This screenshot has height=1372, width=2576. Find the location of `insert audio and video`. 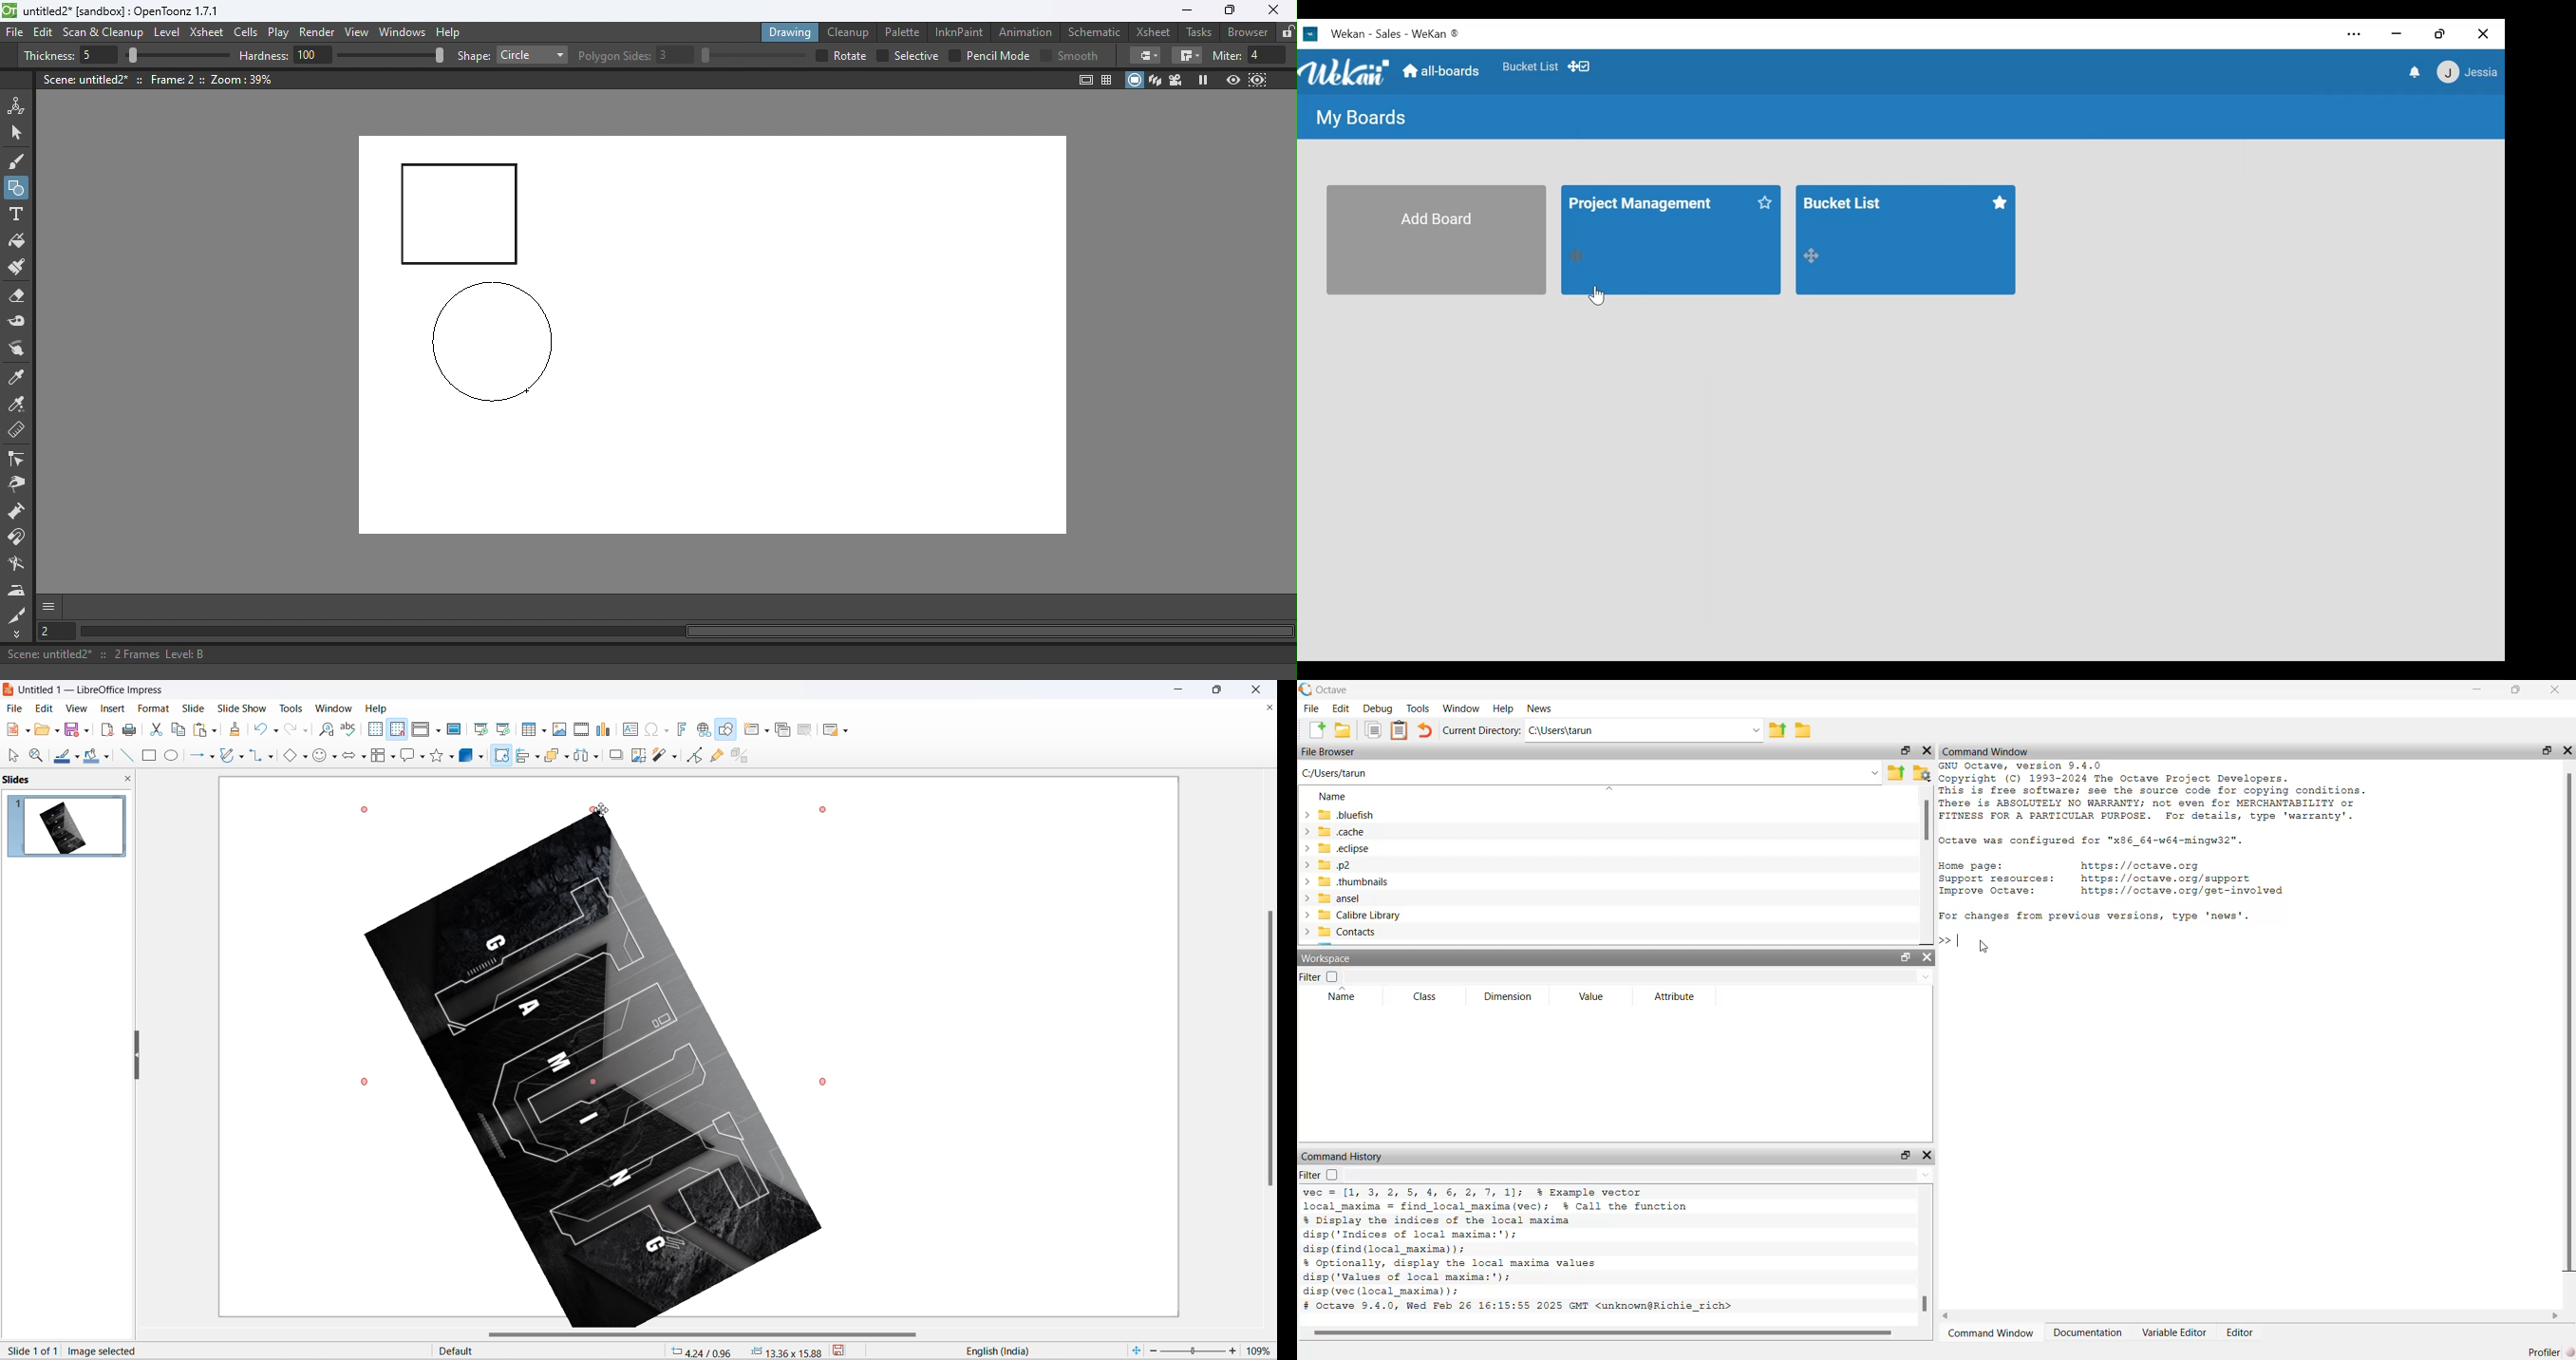

insert audio and video is located at coordinates (580, 729).